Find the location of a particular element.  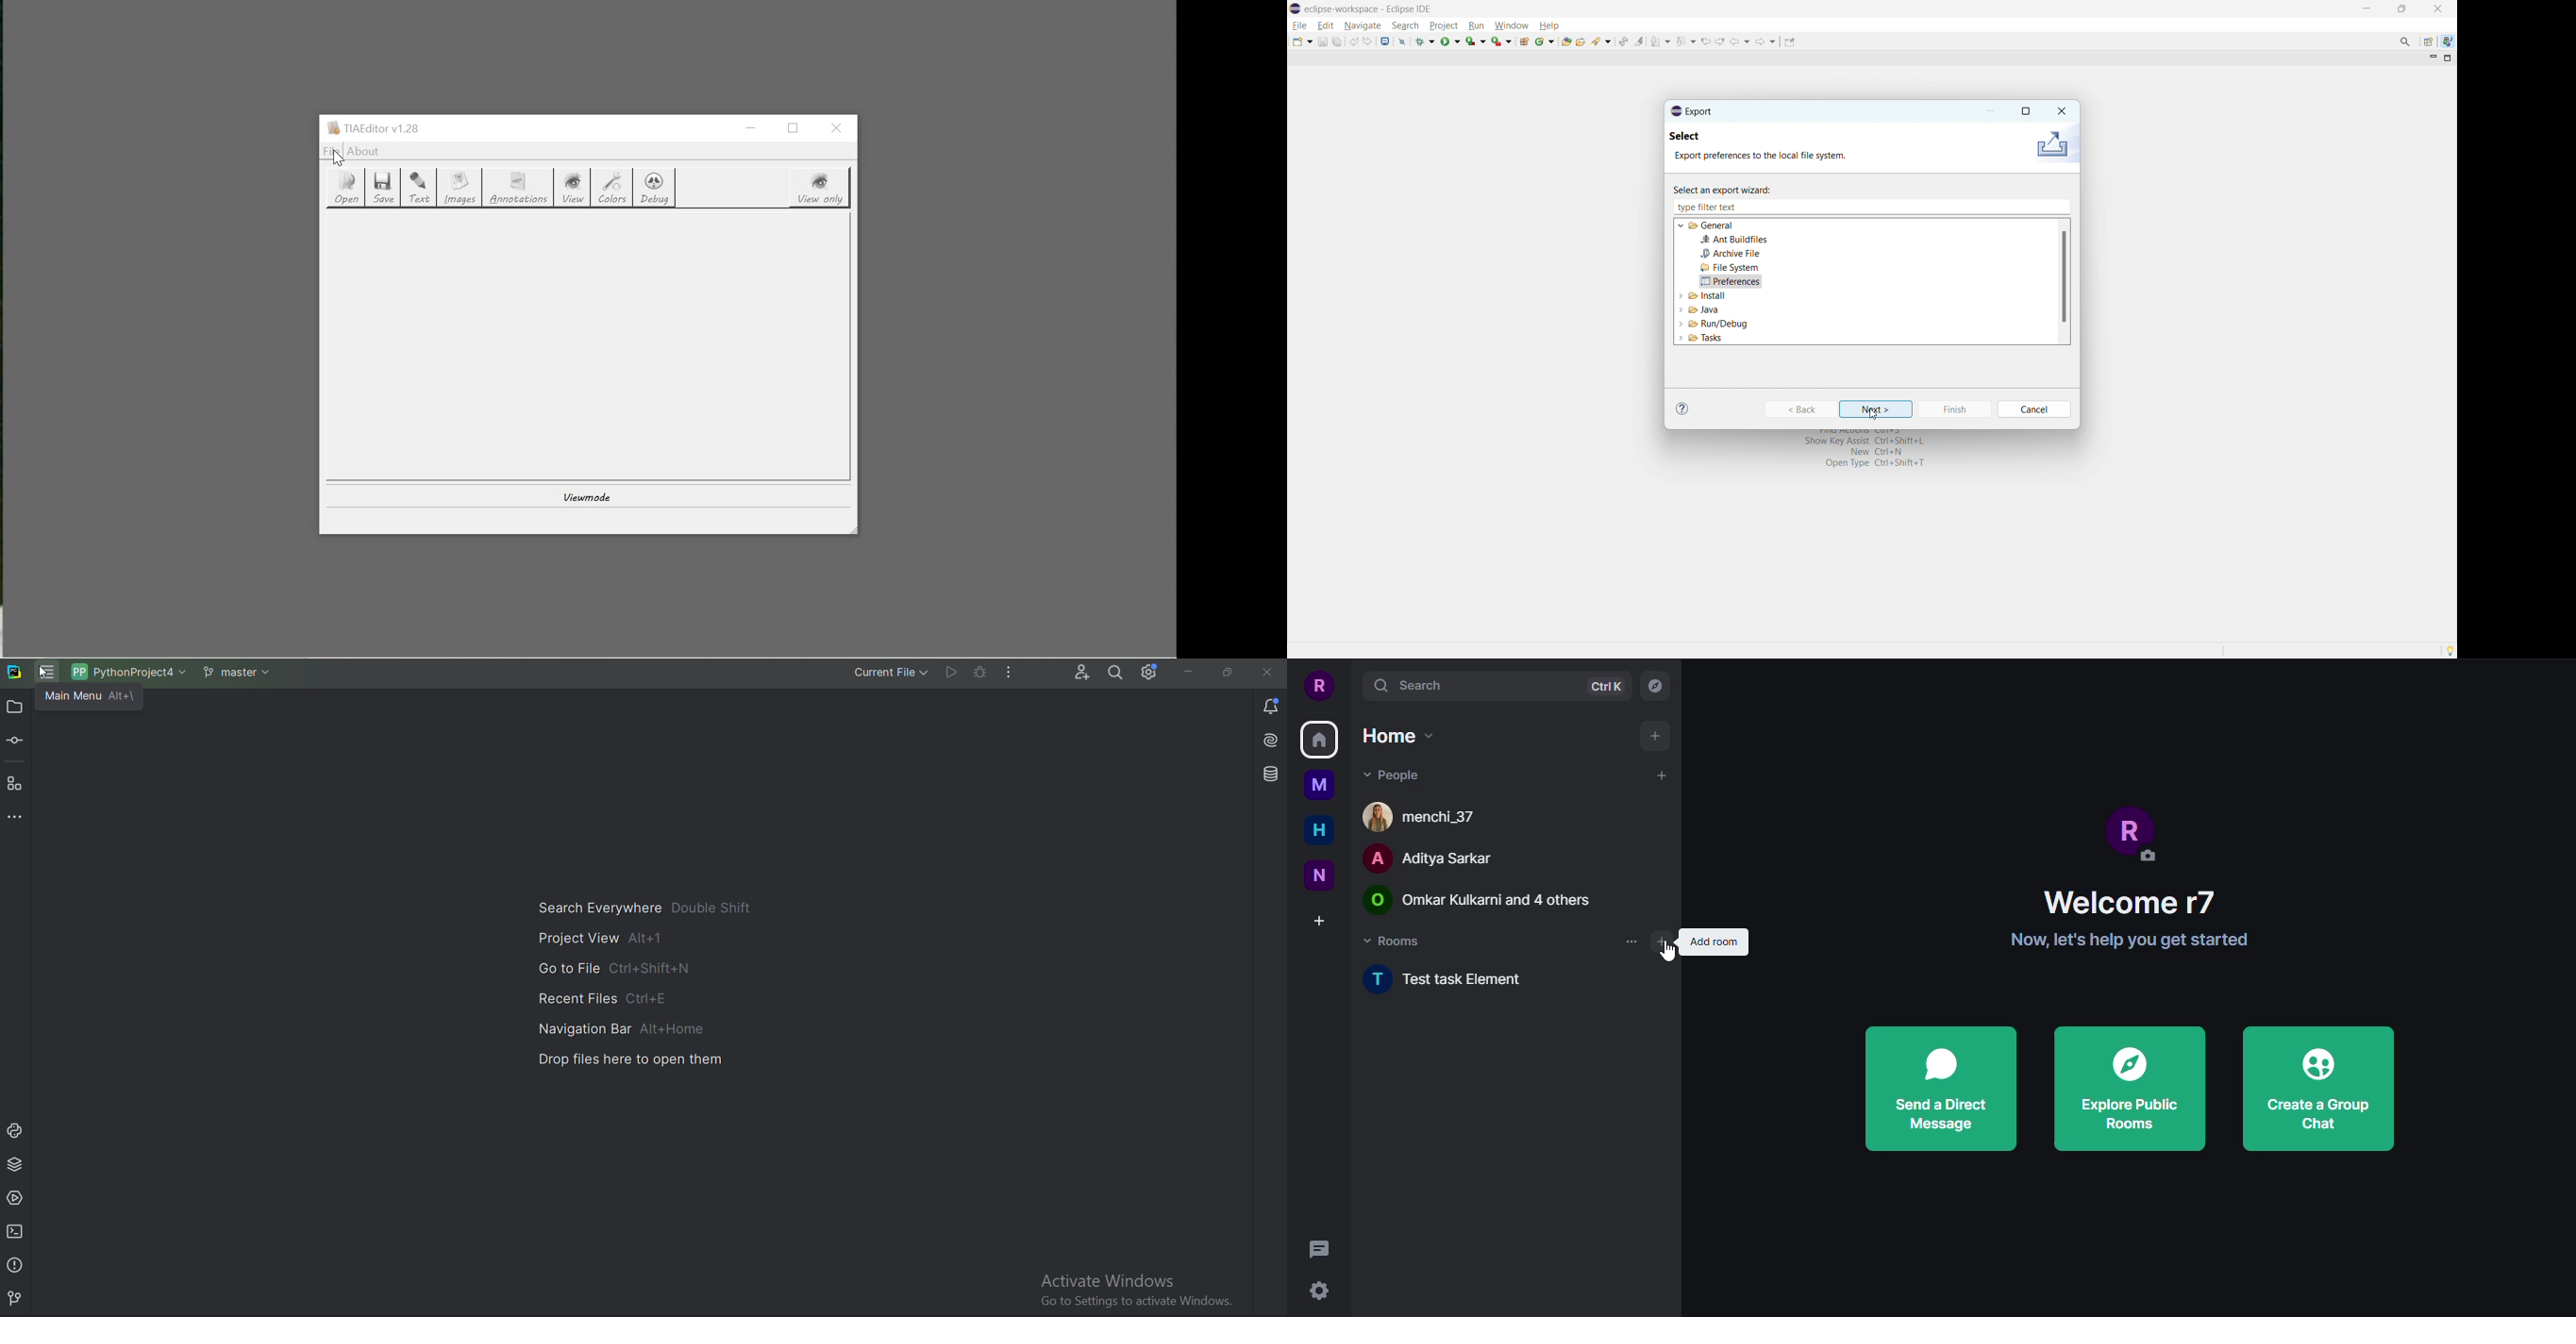

home is located at coordinates (1319, 829).